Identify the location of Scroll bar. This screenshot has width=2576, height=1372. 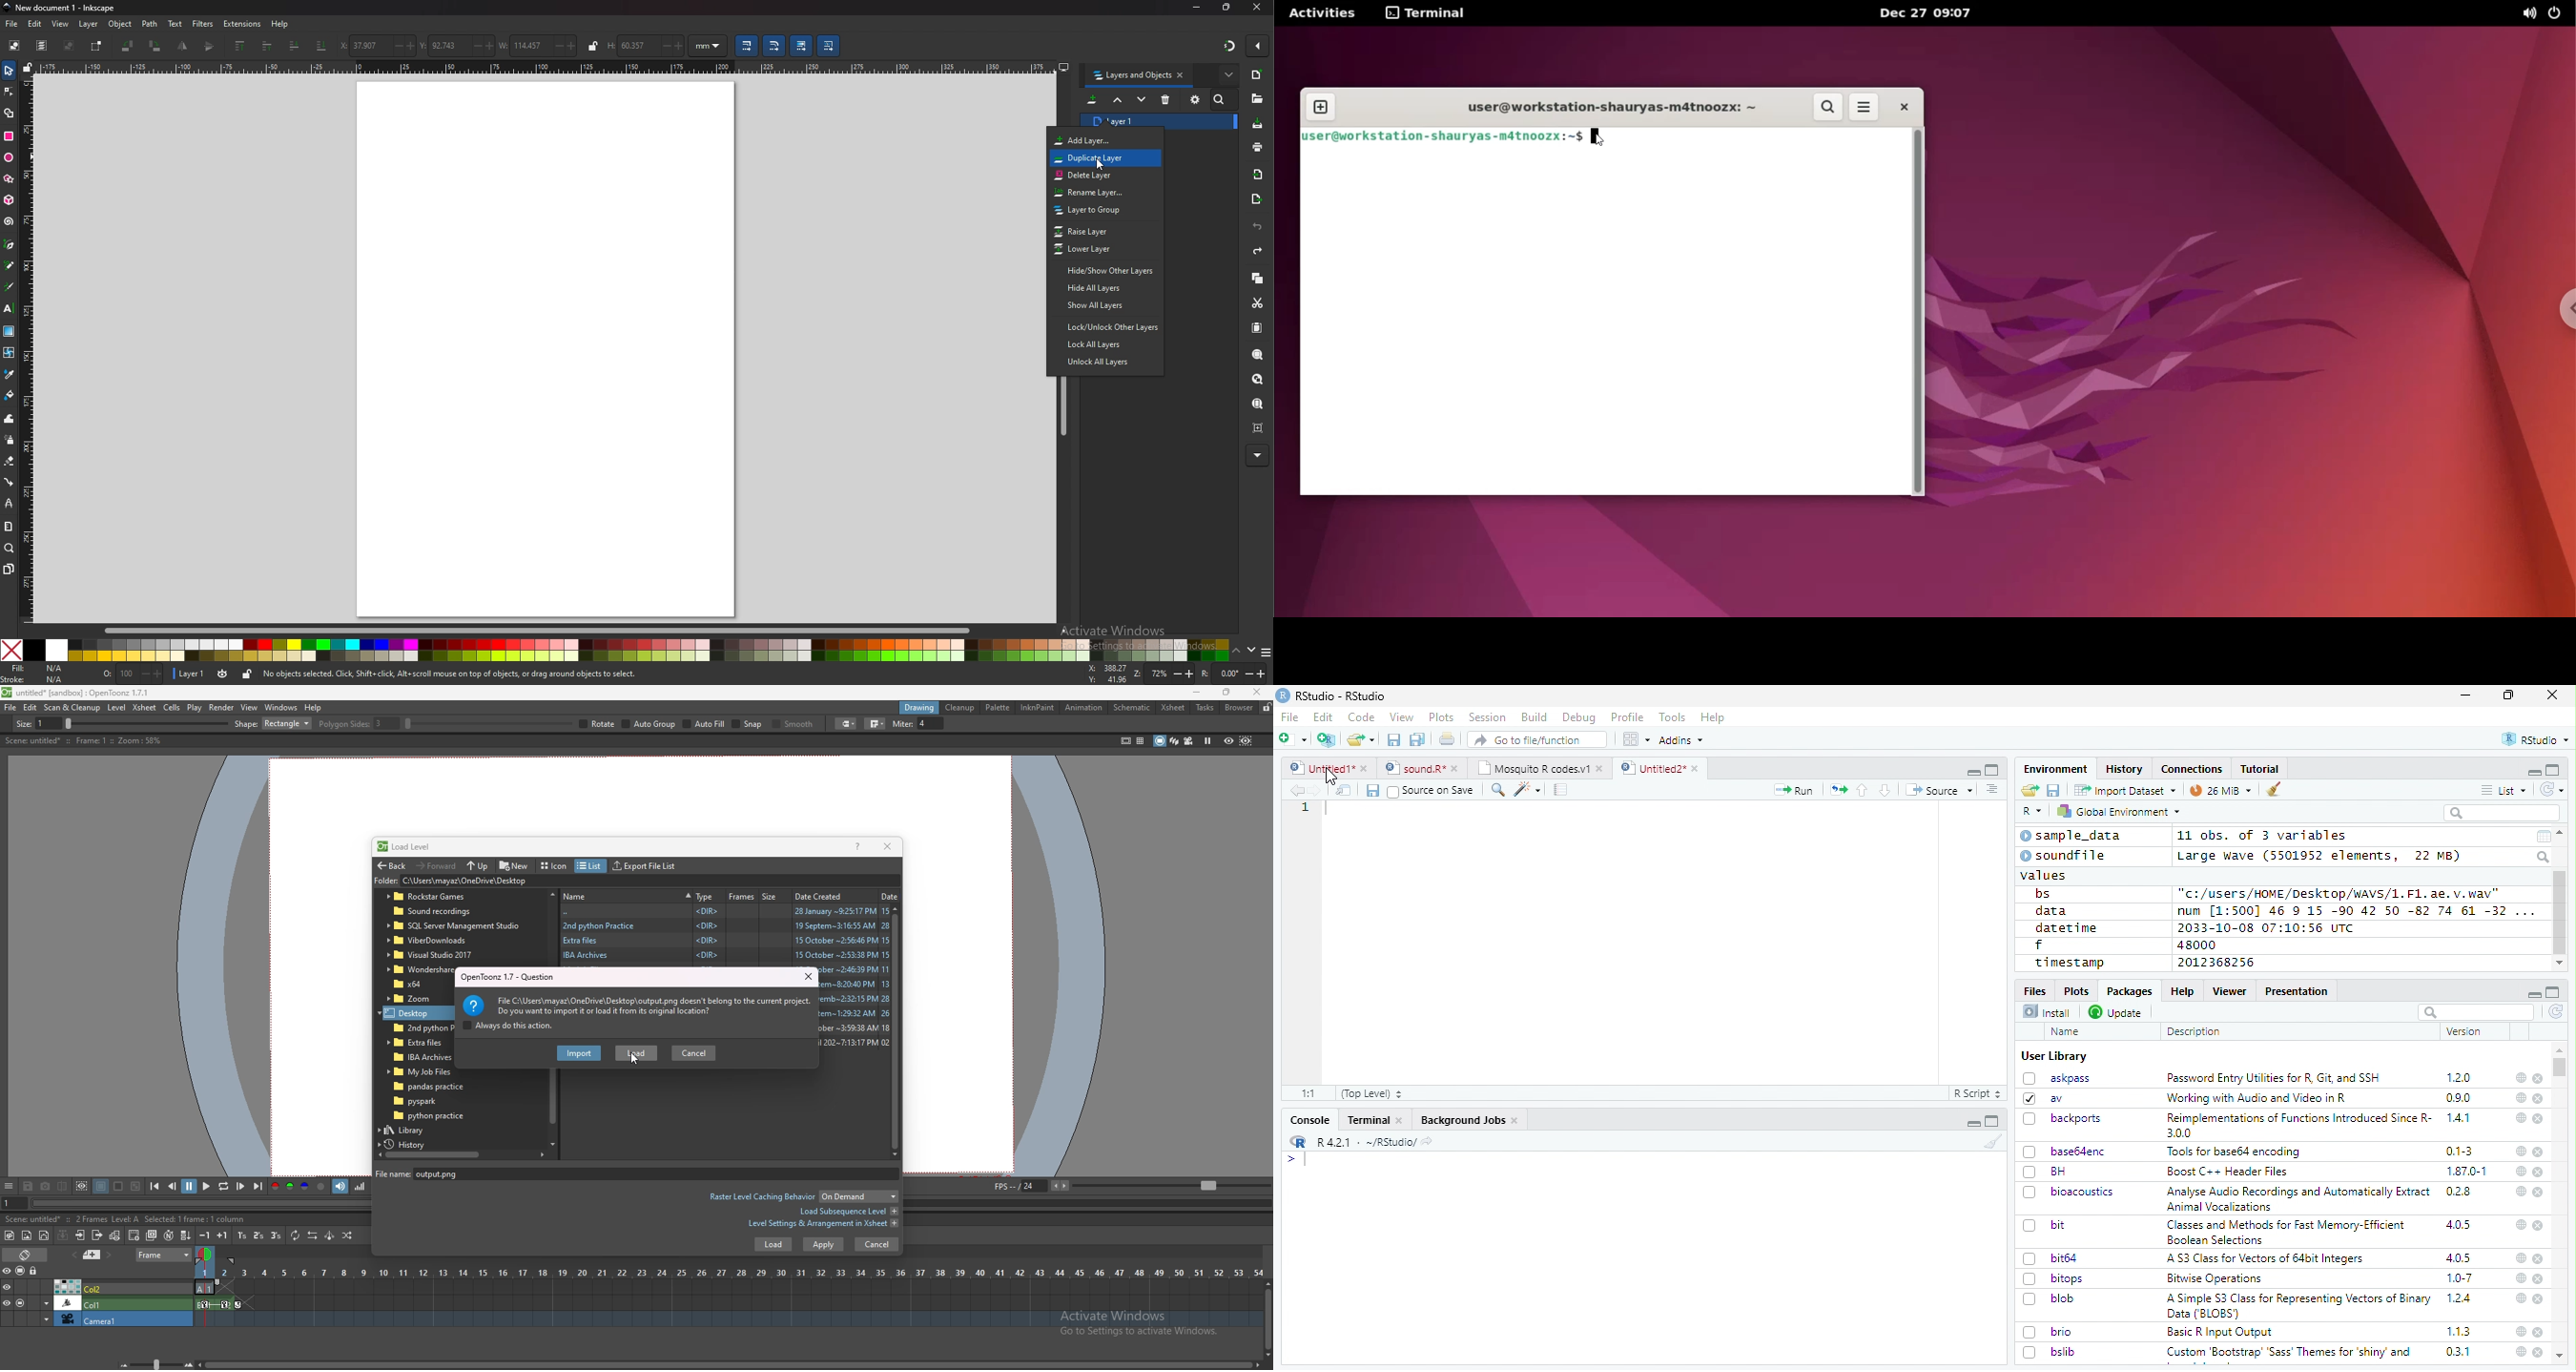
(2561, 913).